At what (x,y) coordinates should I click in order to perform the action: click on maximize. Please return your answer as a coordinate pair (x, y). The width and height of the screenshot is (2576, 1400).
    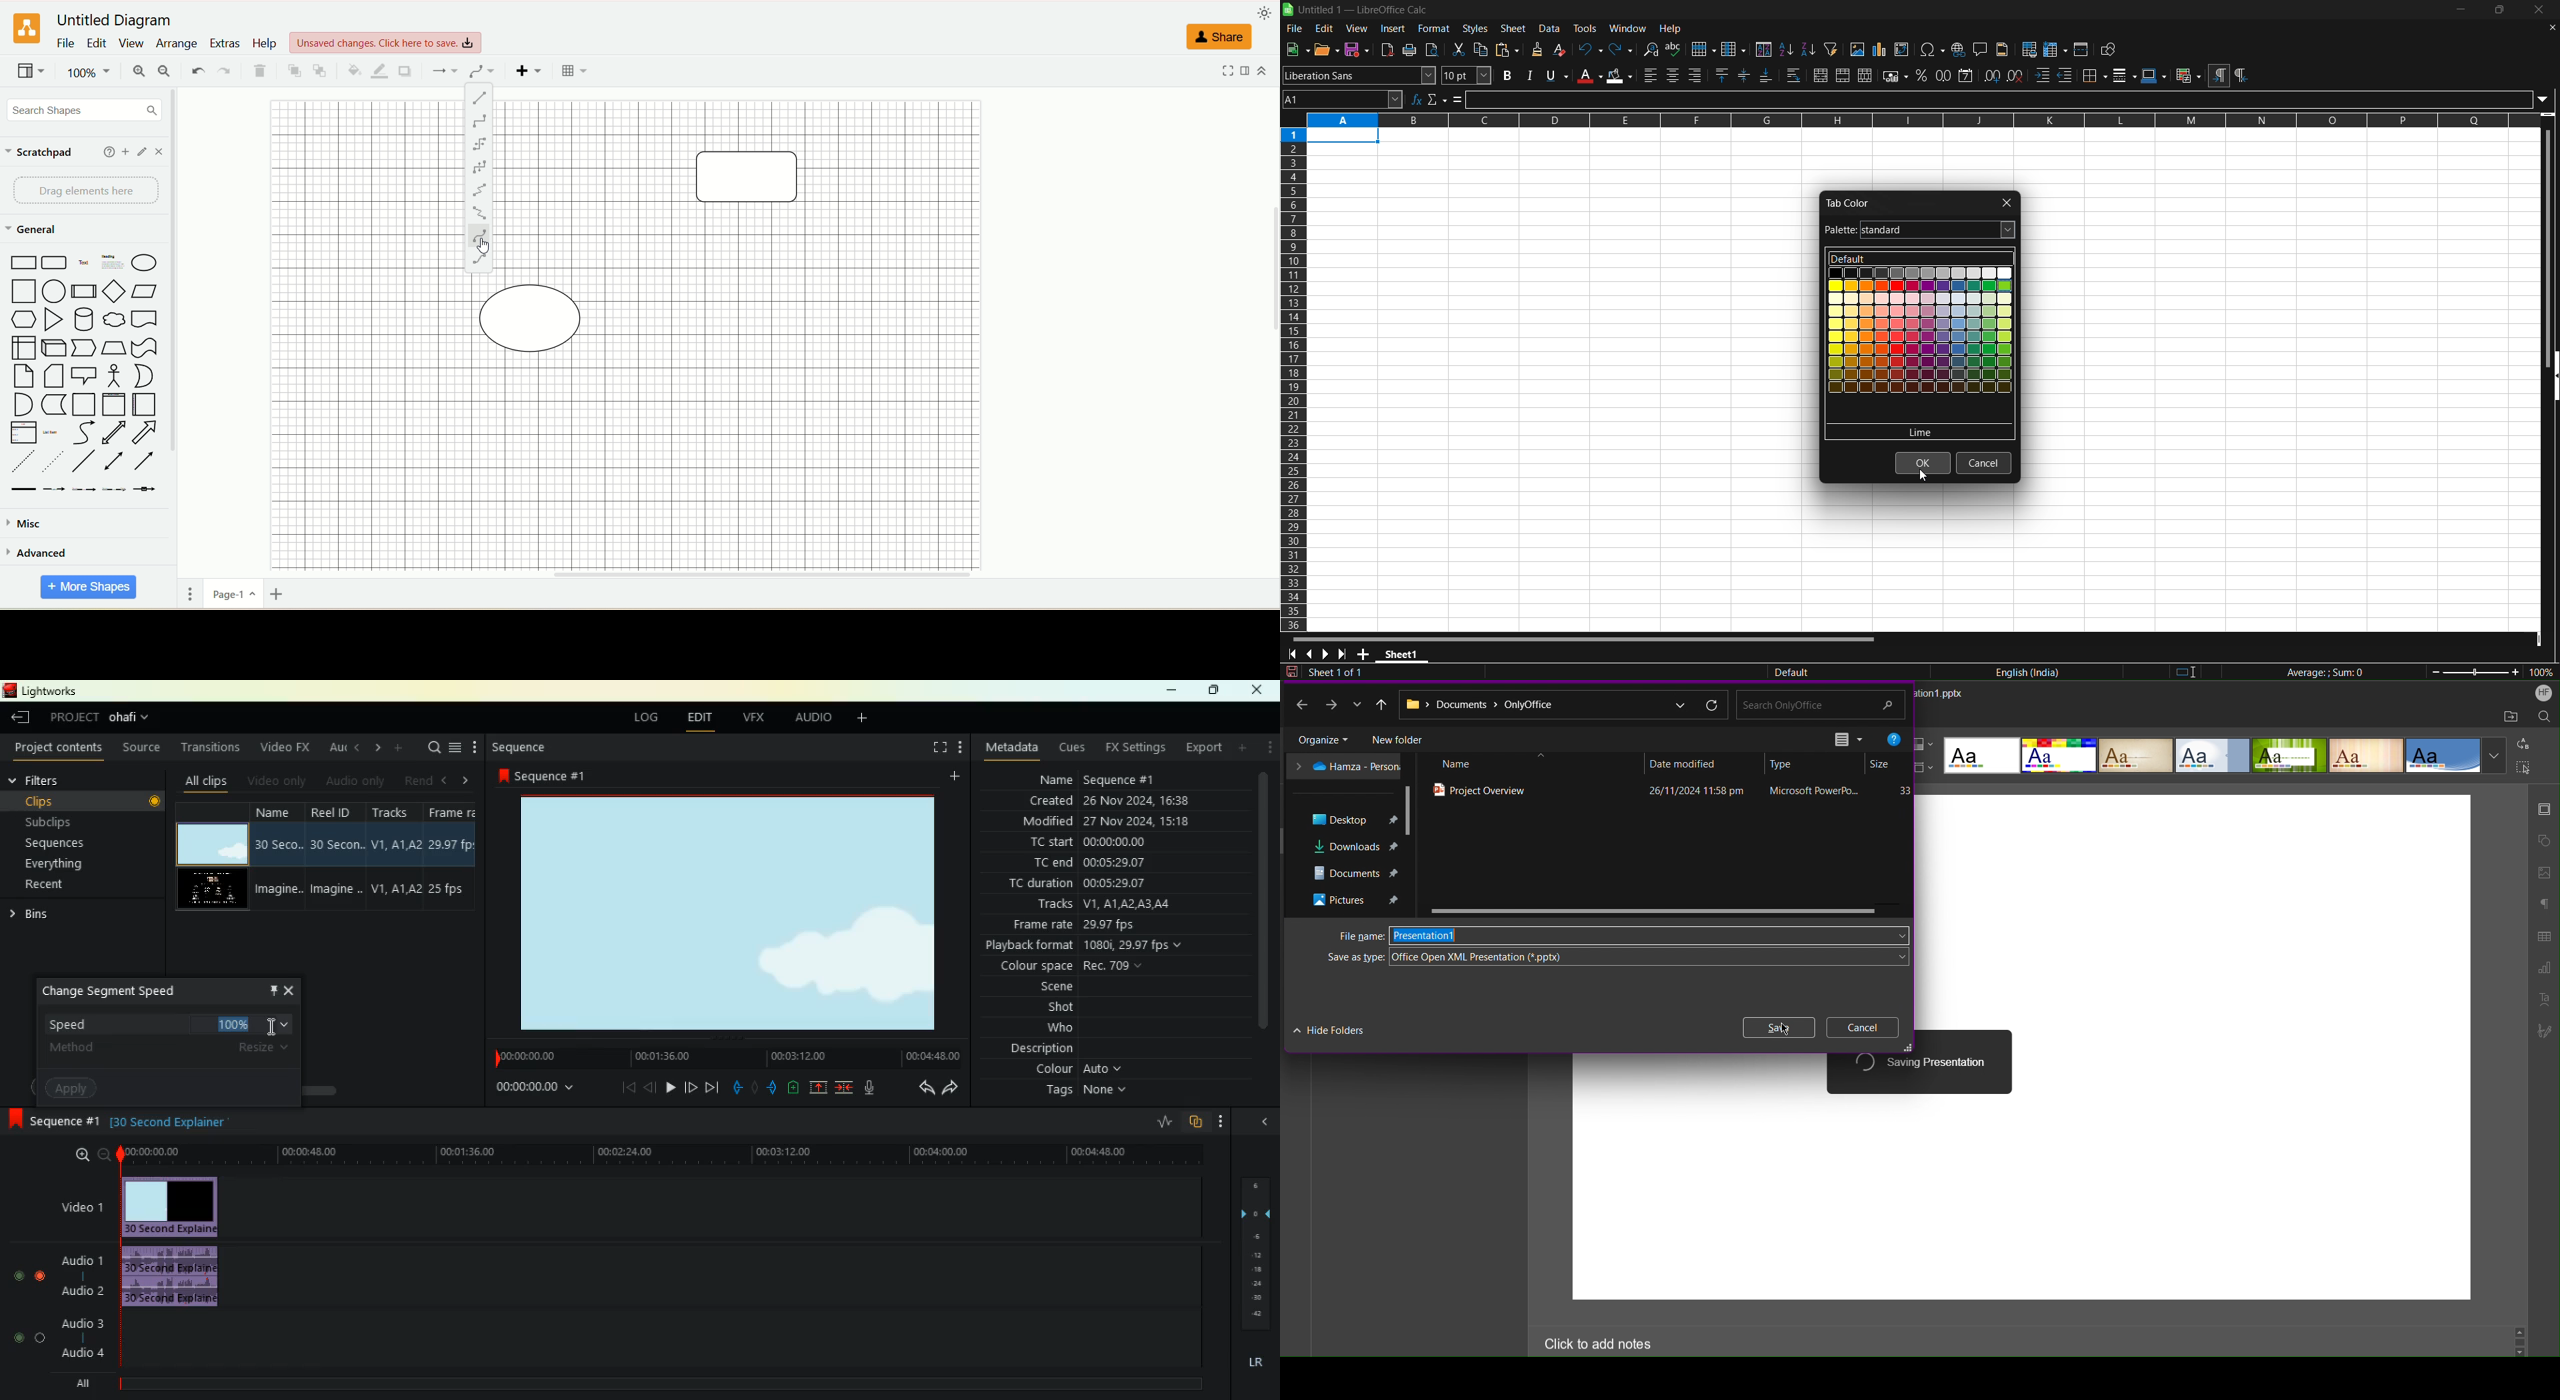
    Looking at the image, I should click on (2503, 11).